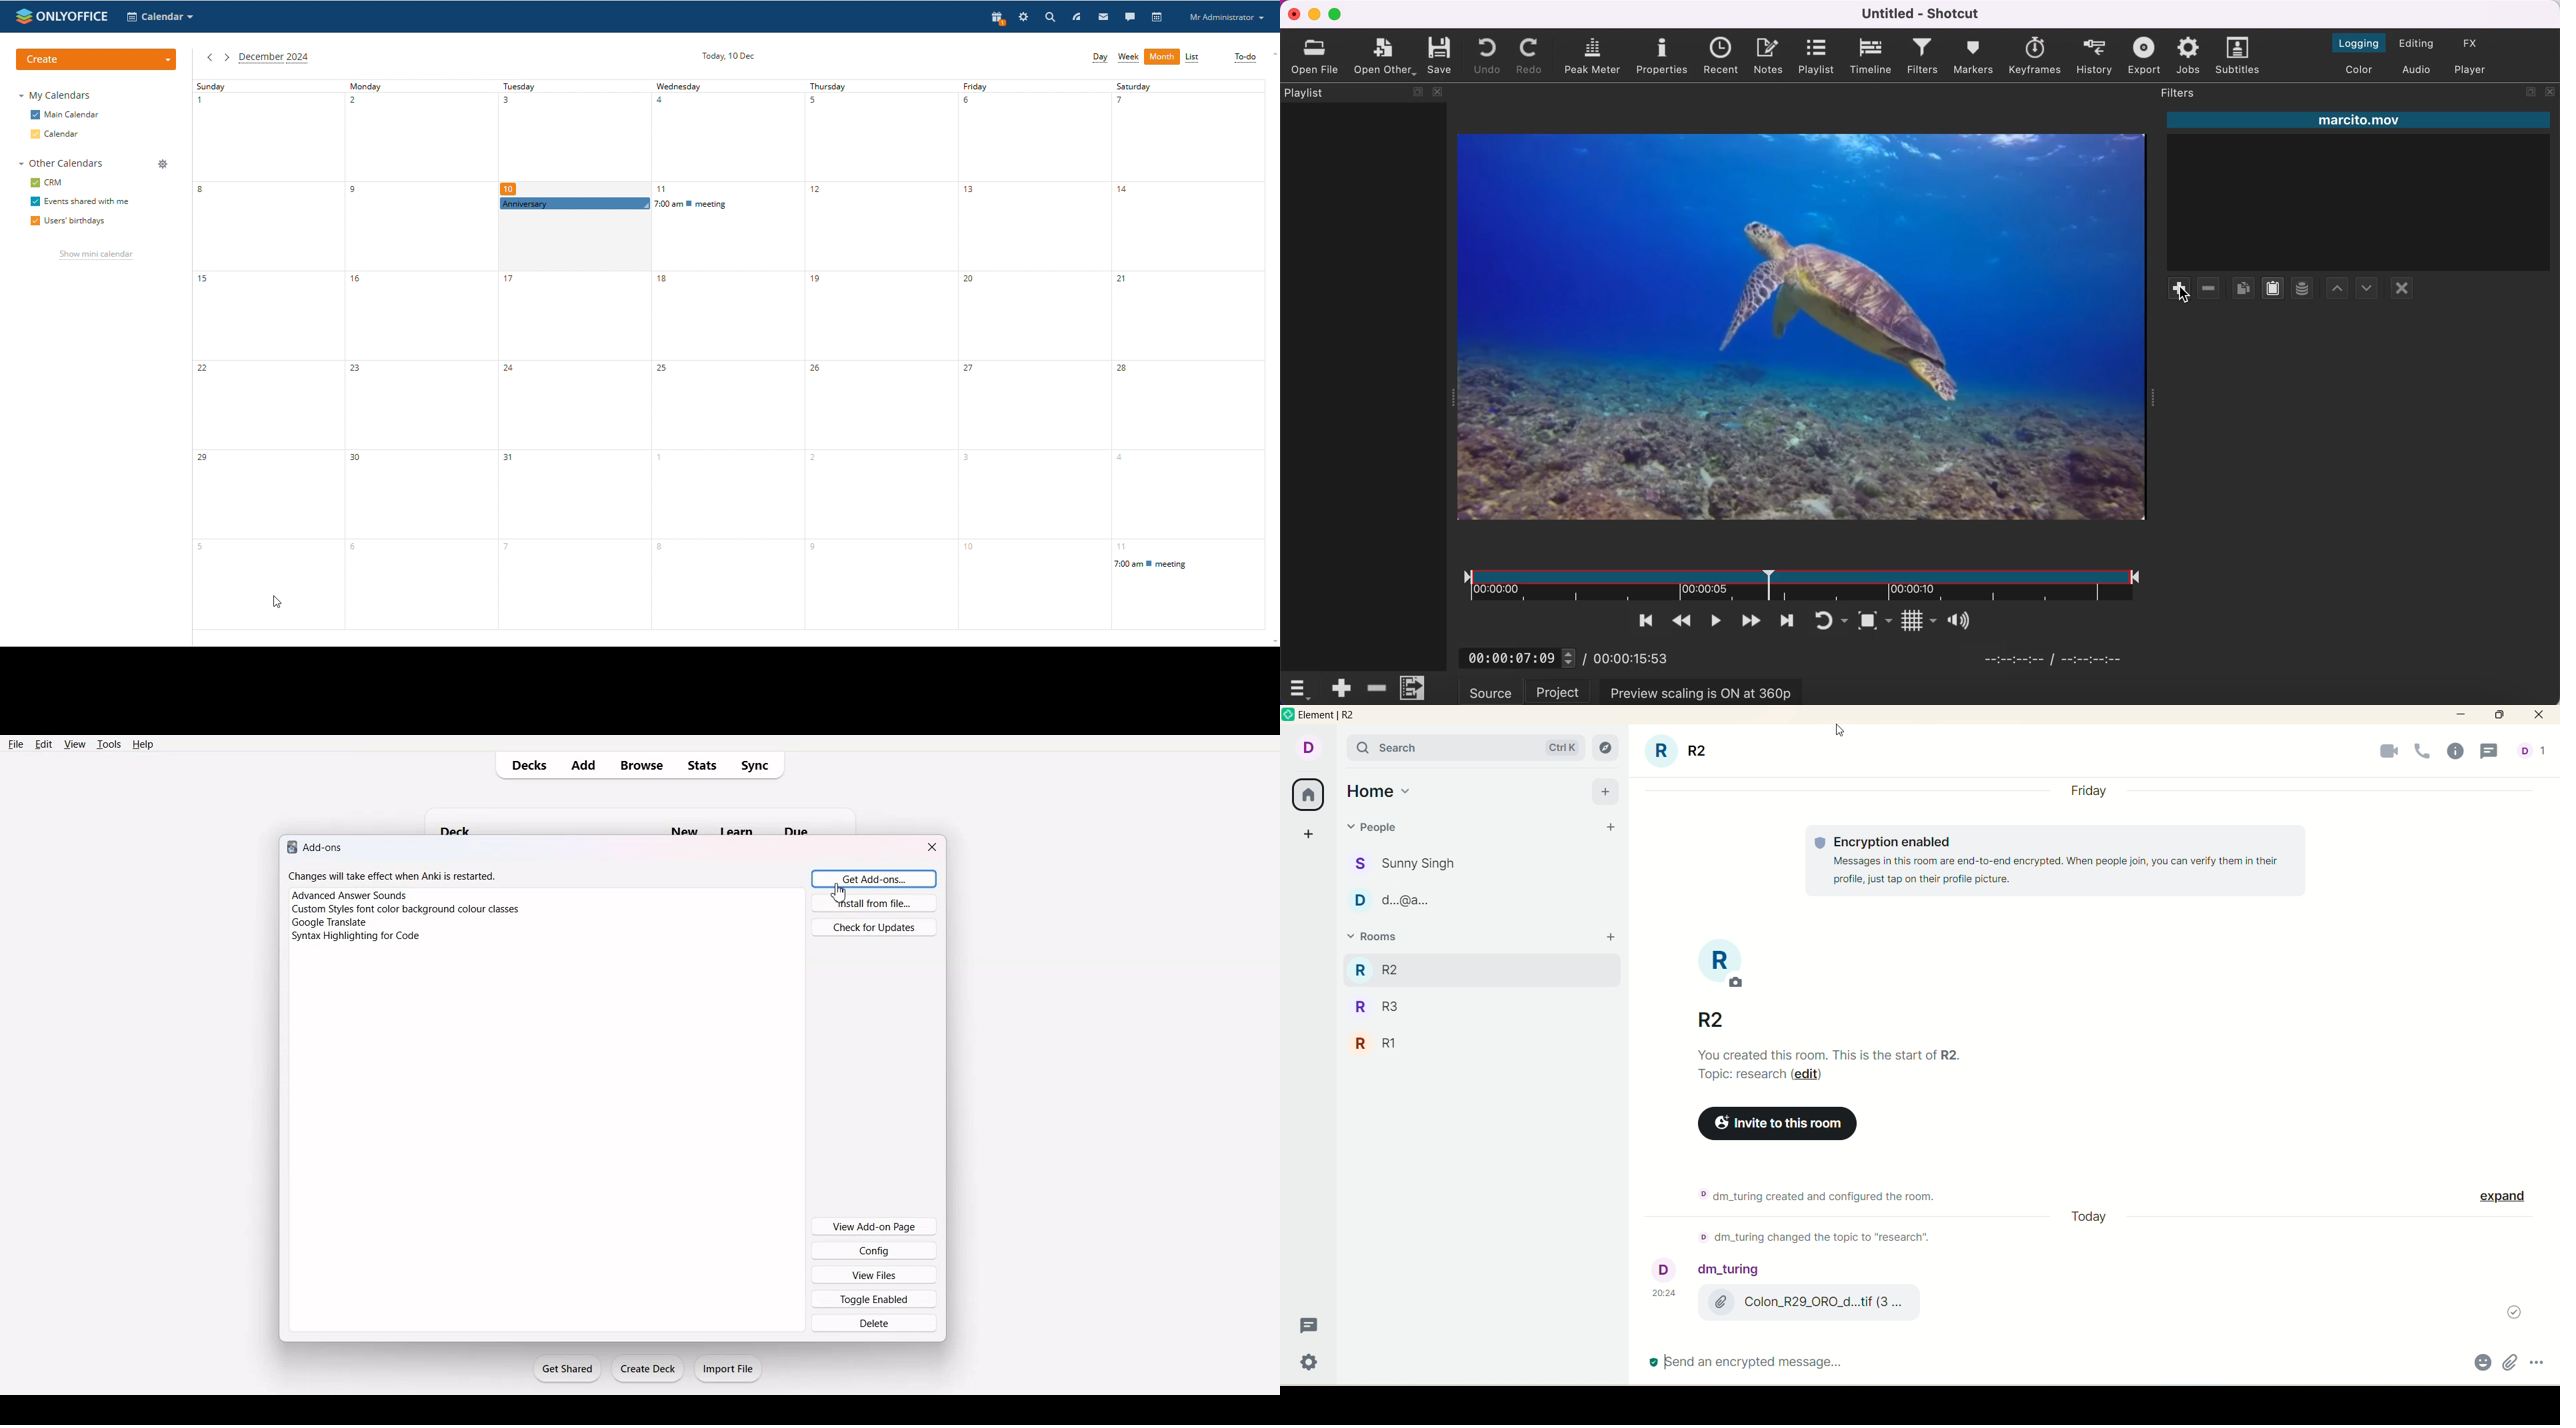 This screenshot has width=2576, height=1428. Describe the element at coordinates (873, 903) in the screenshot. I see `Install from file` at that location.